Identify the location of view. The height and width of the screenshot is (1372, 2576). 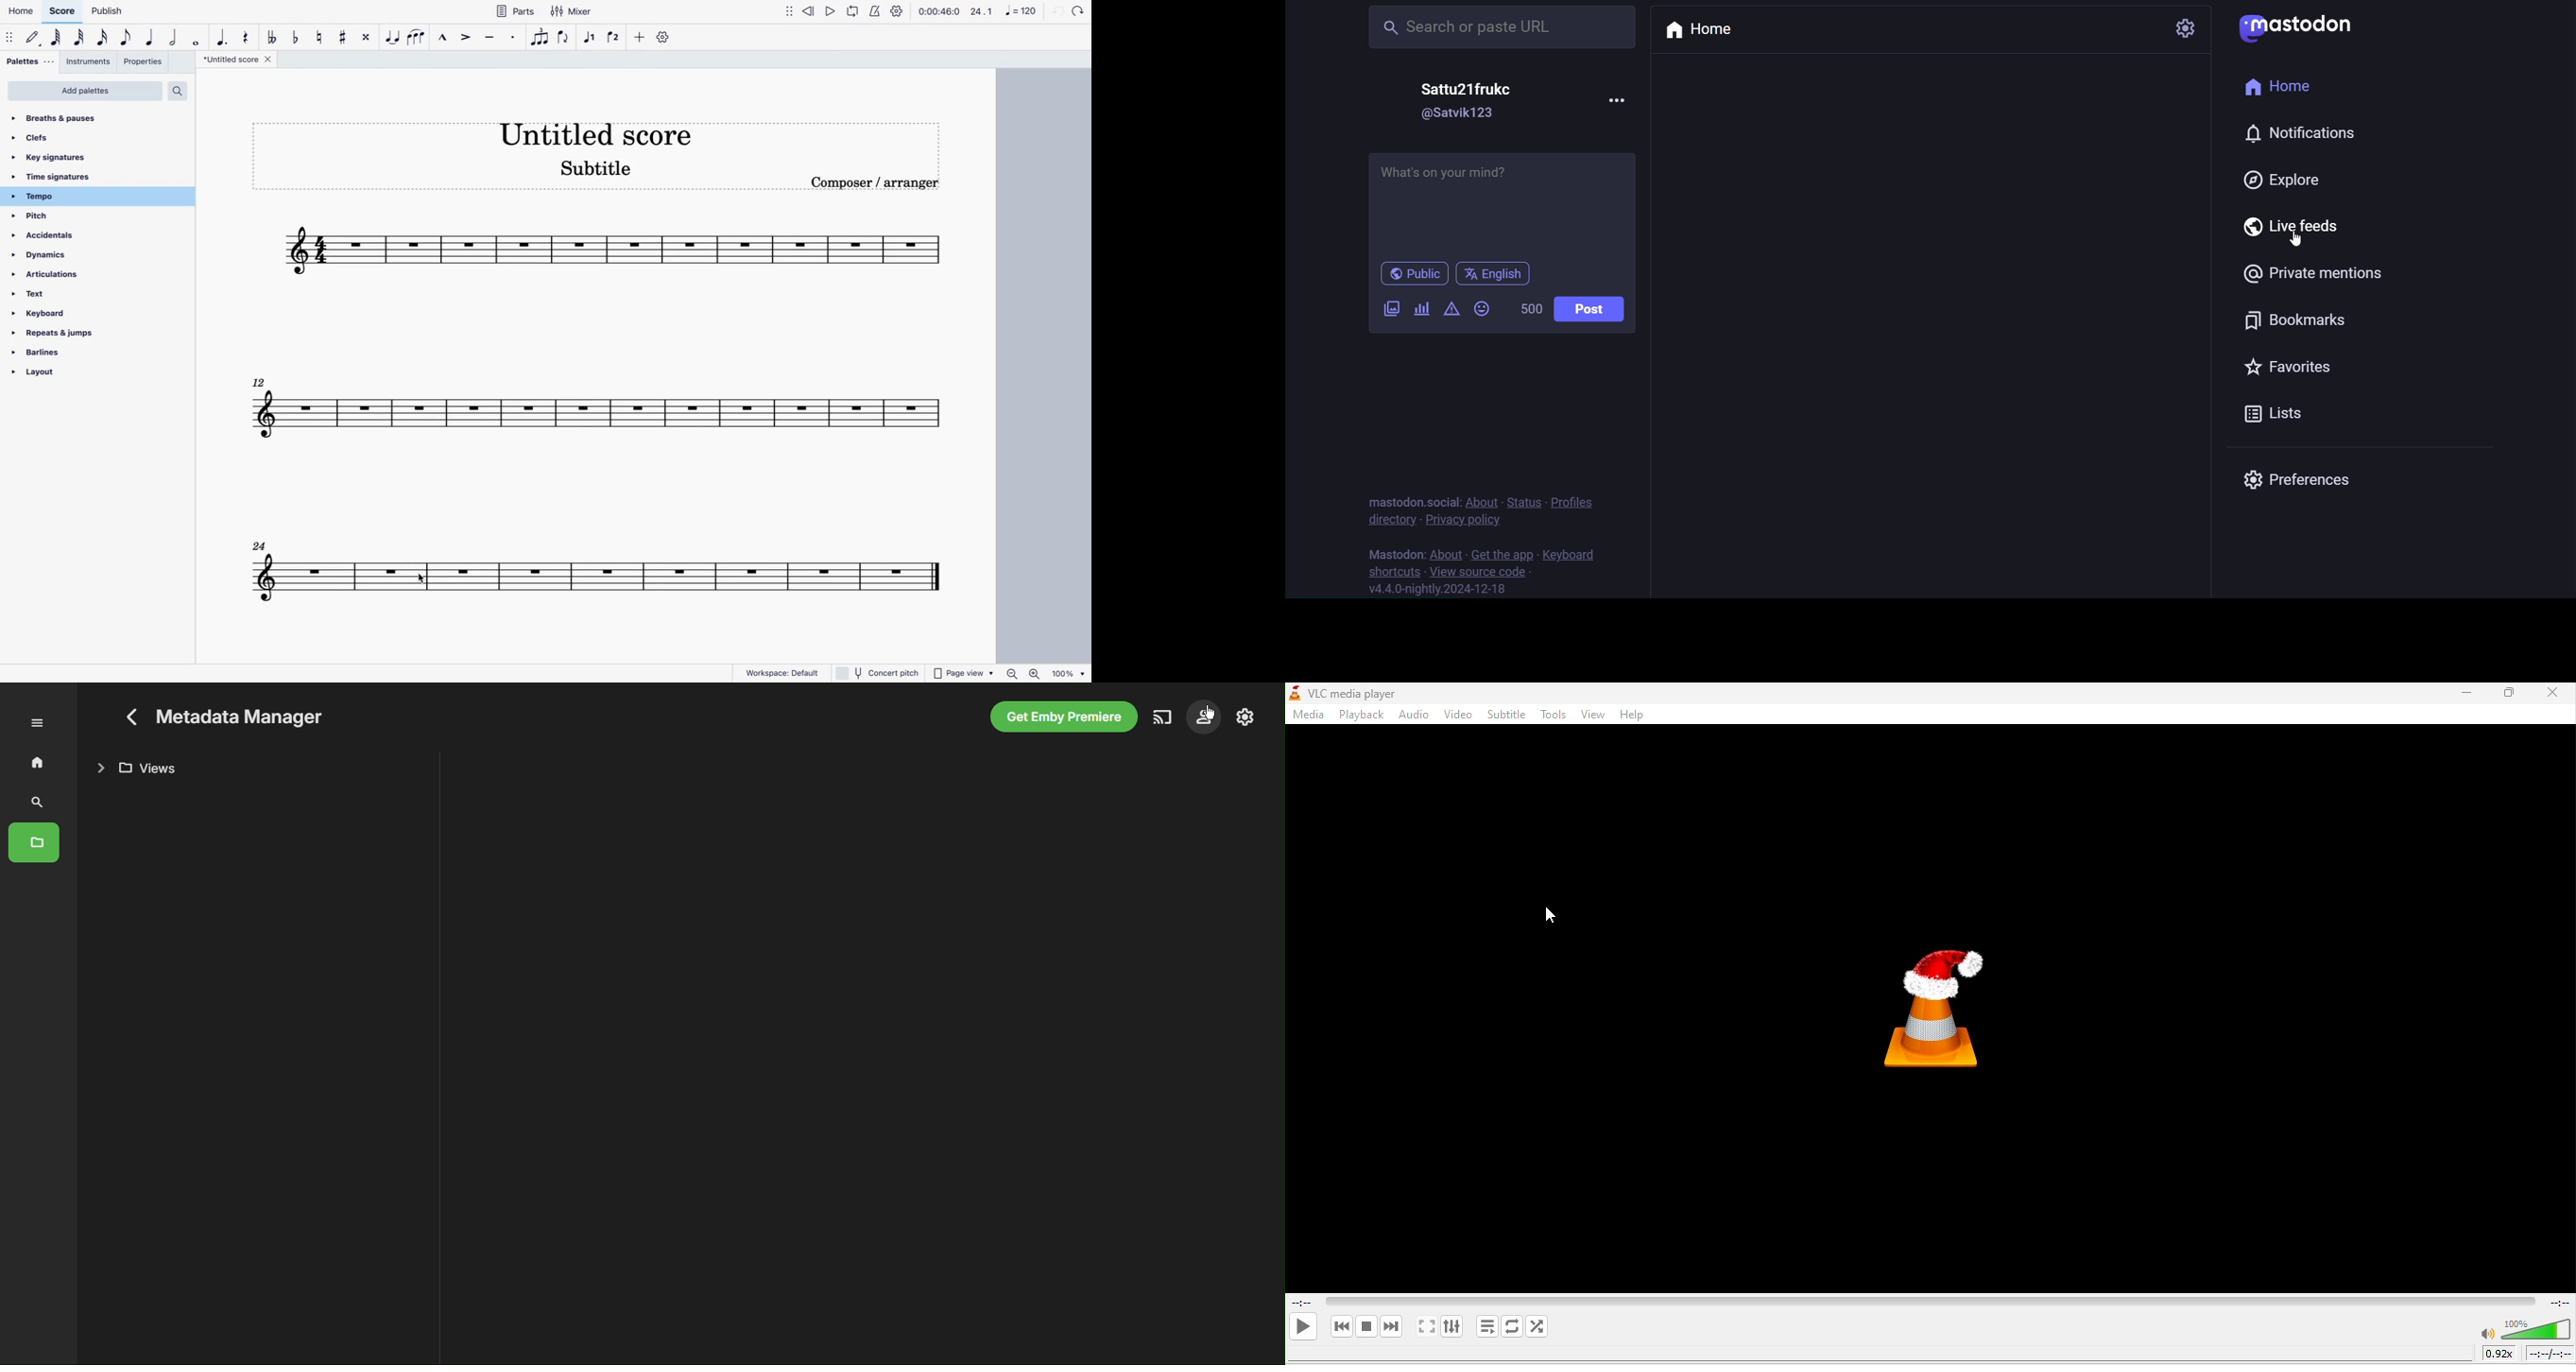
(1594, 714).